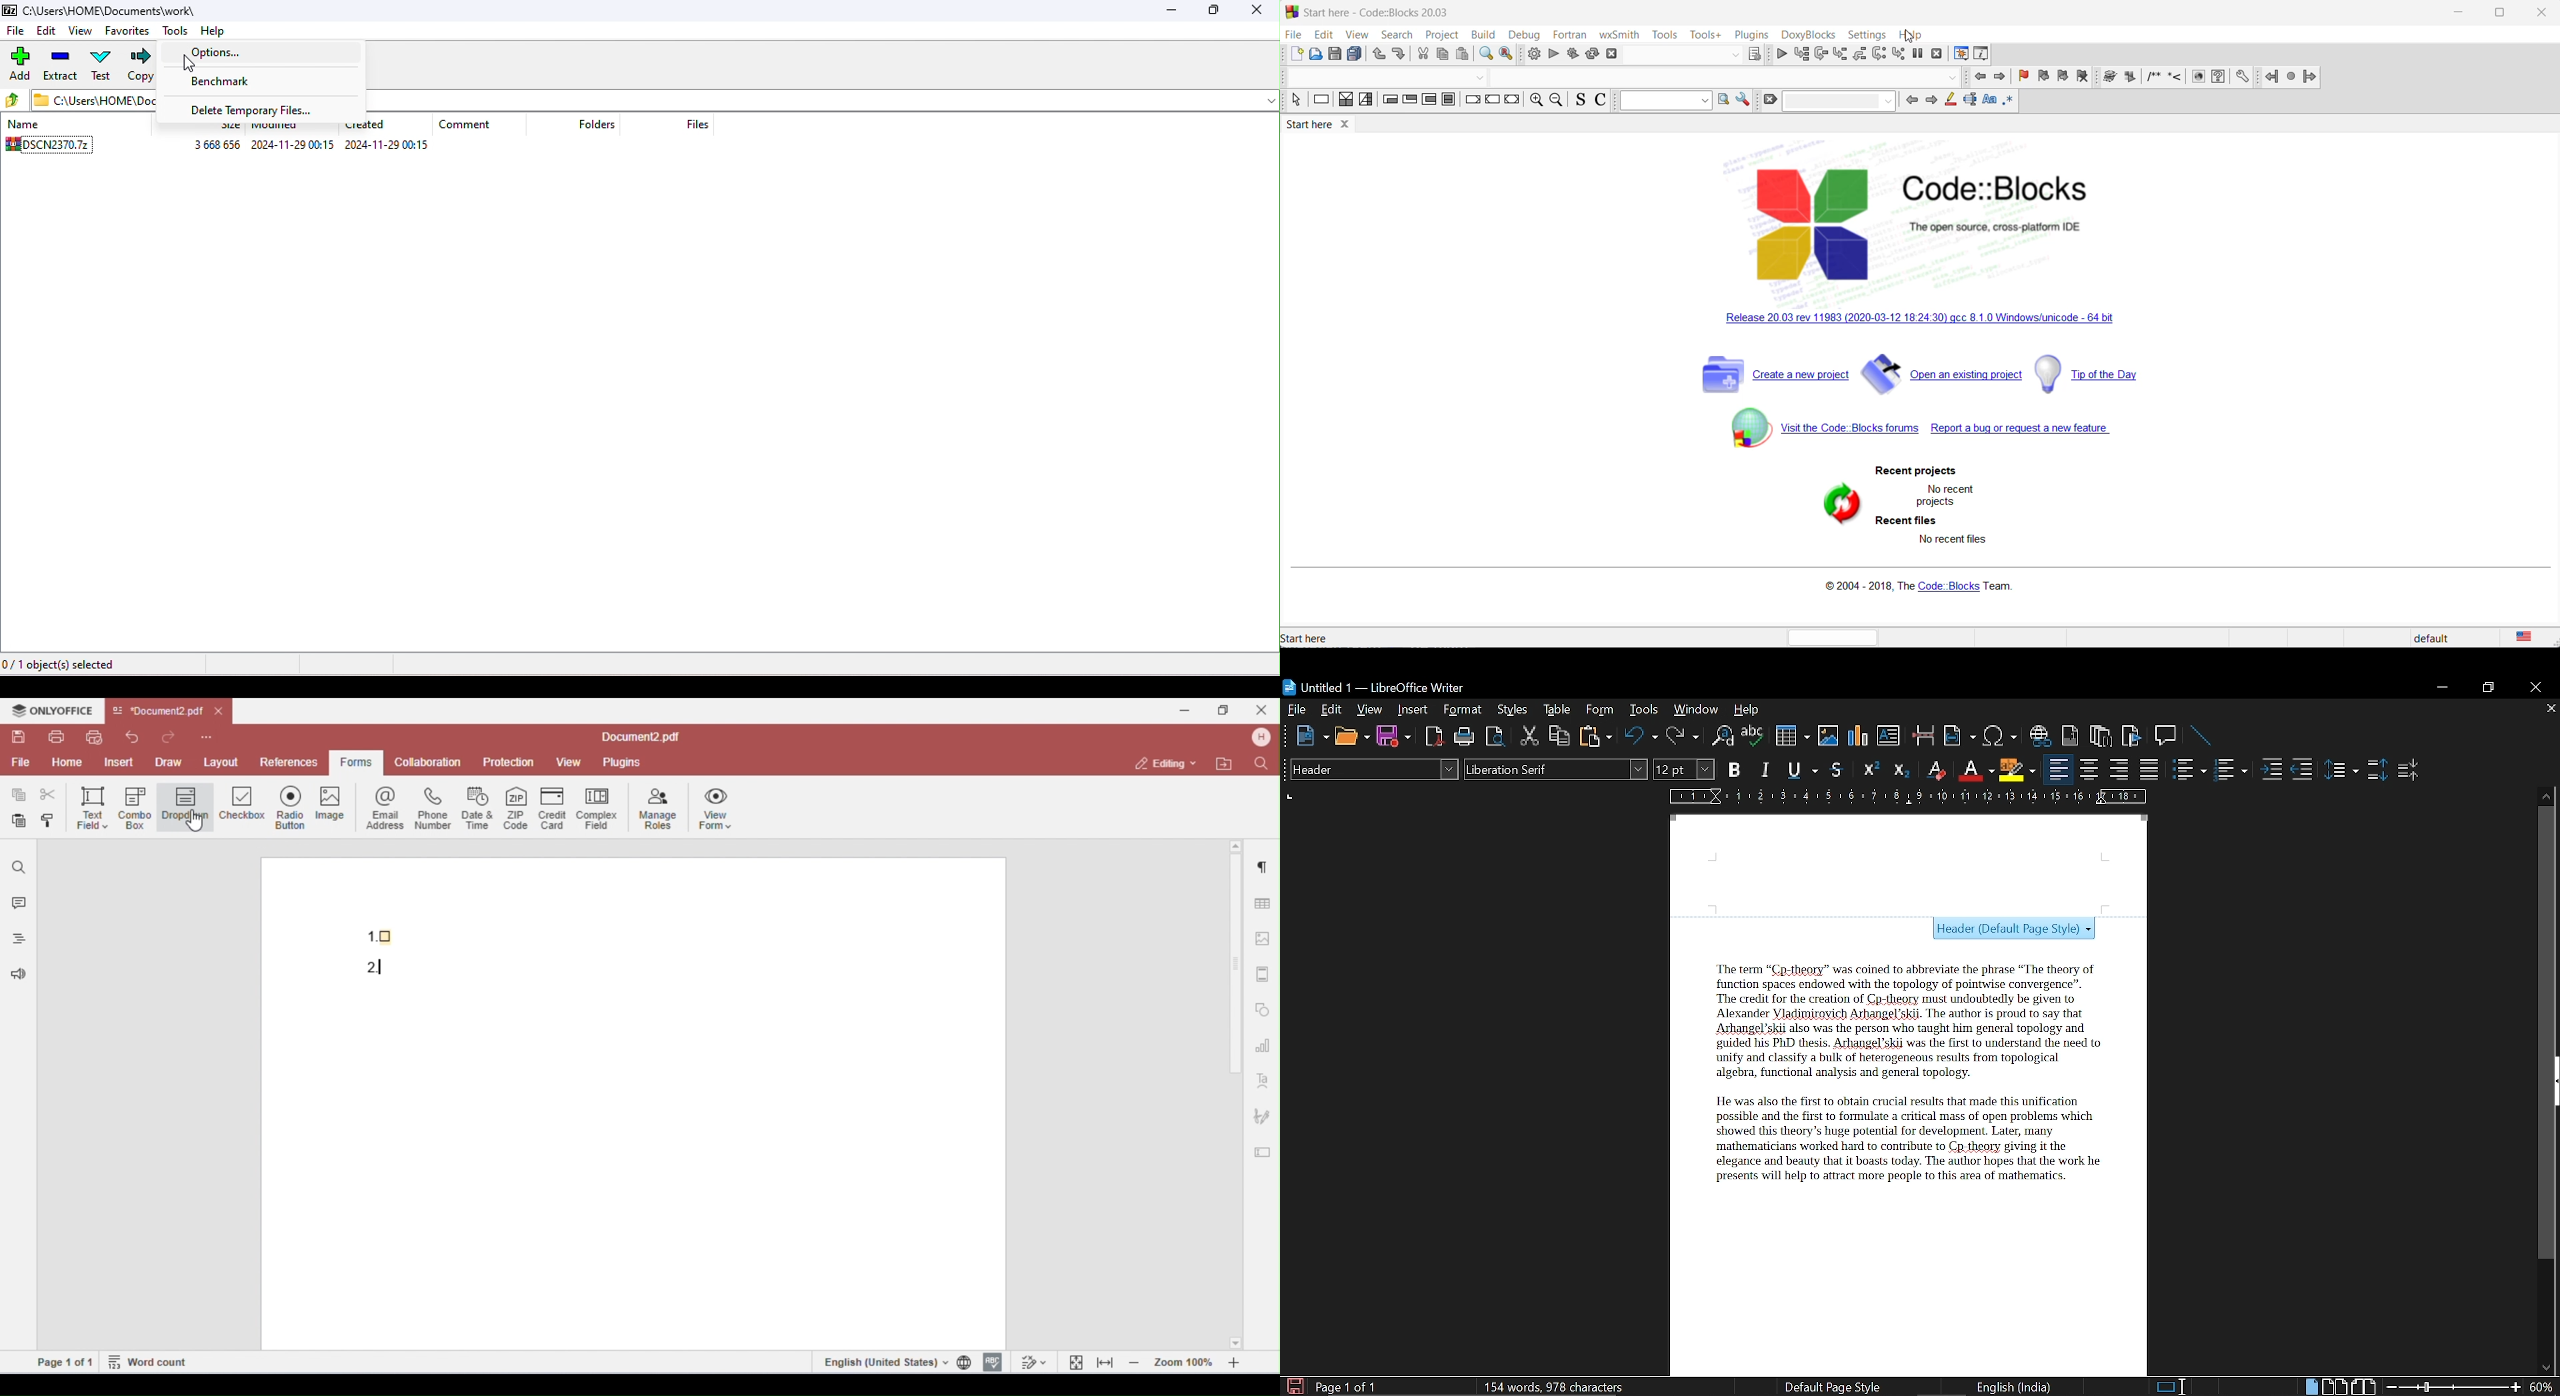 This screenshot has width=2576, height=1400. Describe the element at coordinates (1753, 54) in the screenshot. I see `target dialog` at that location.